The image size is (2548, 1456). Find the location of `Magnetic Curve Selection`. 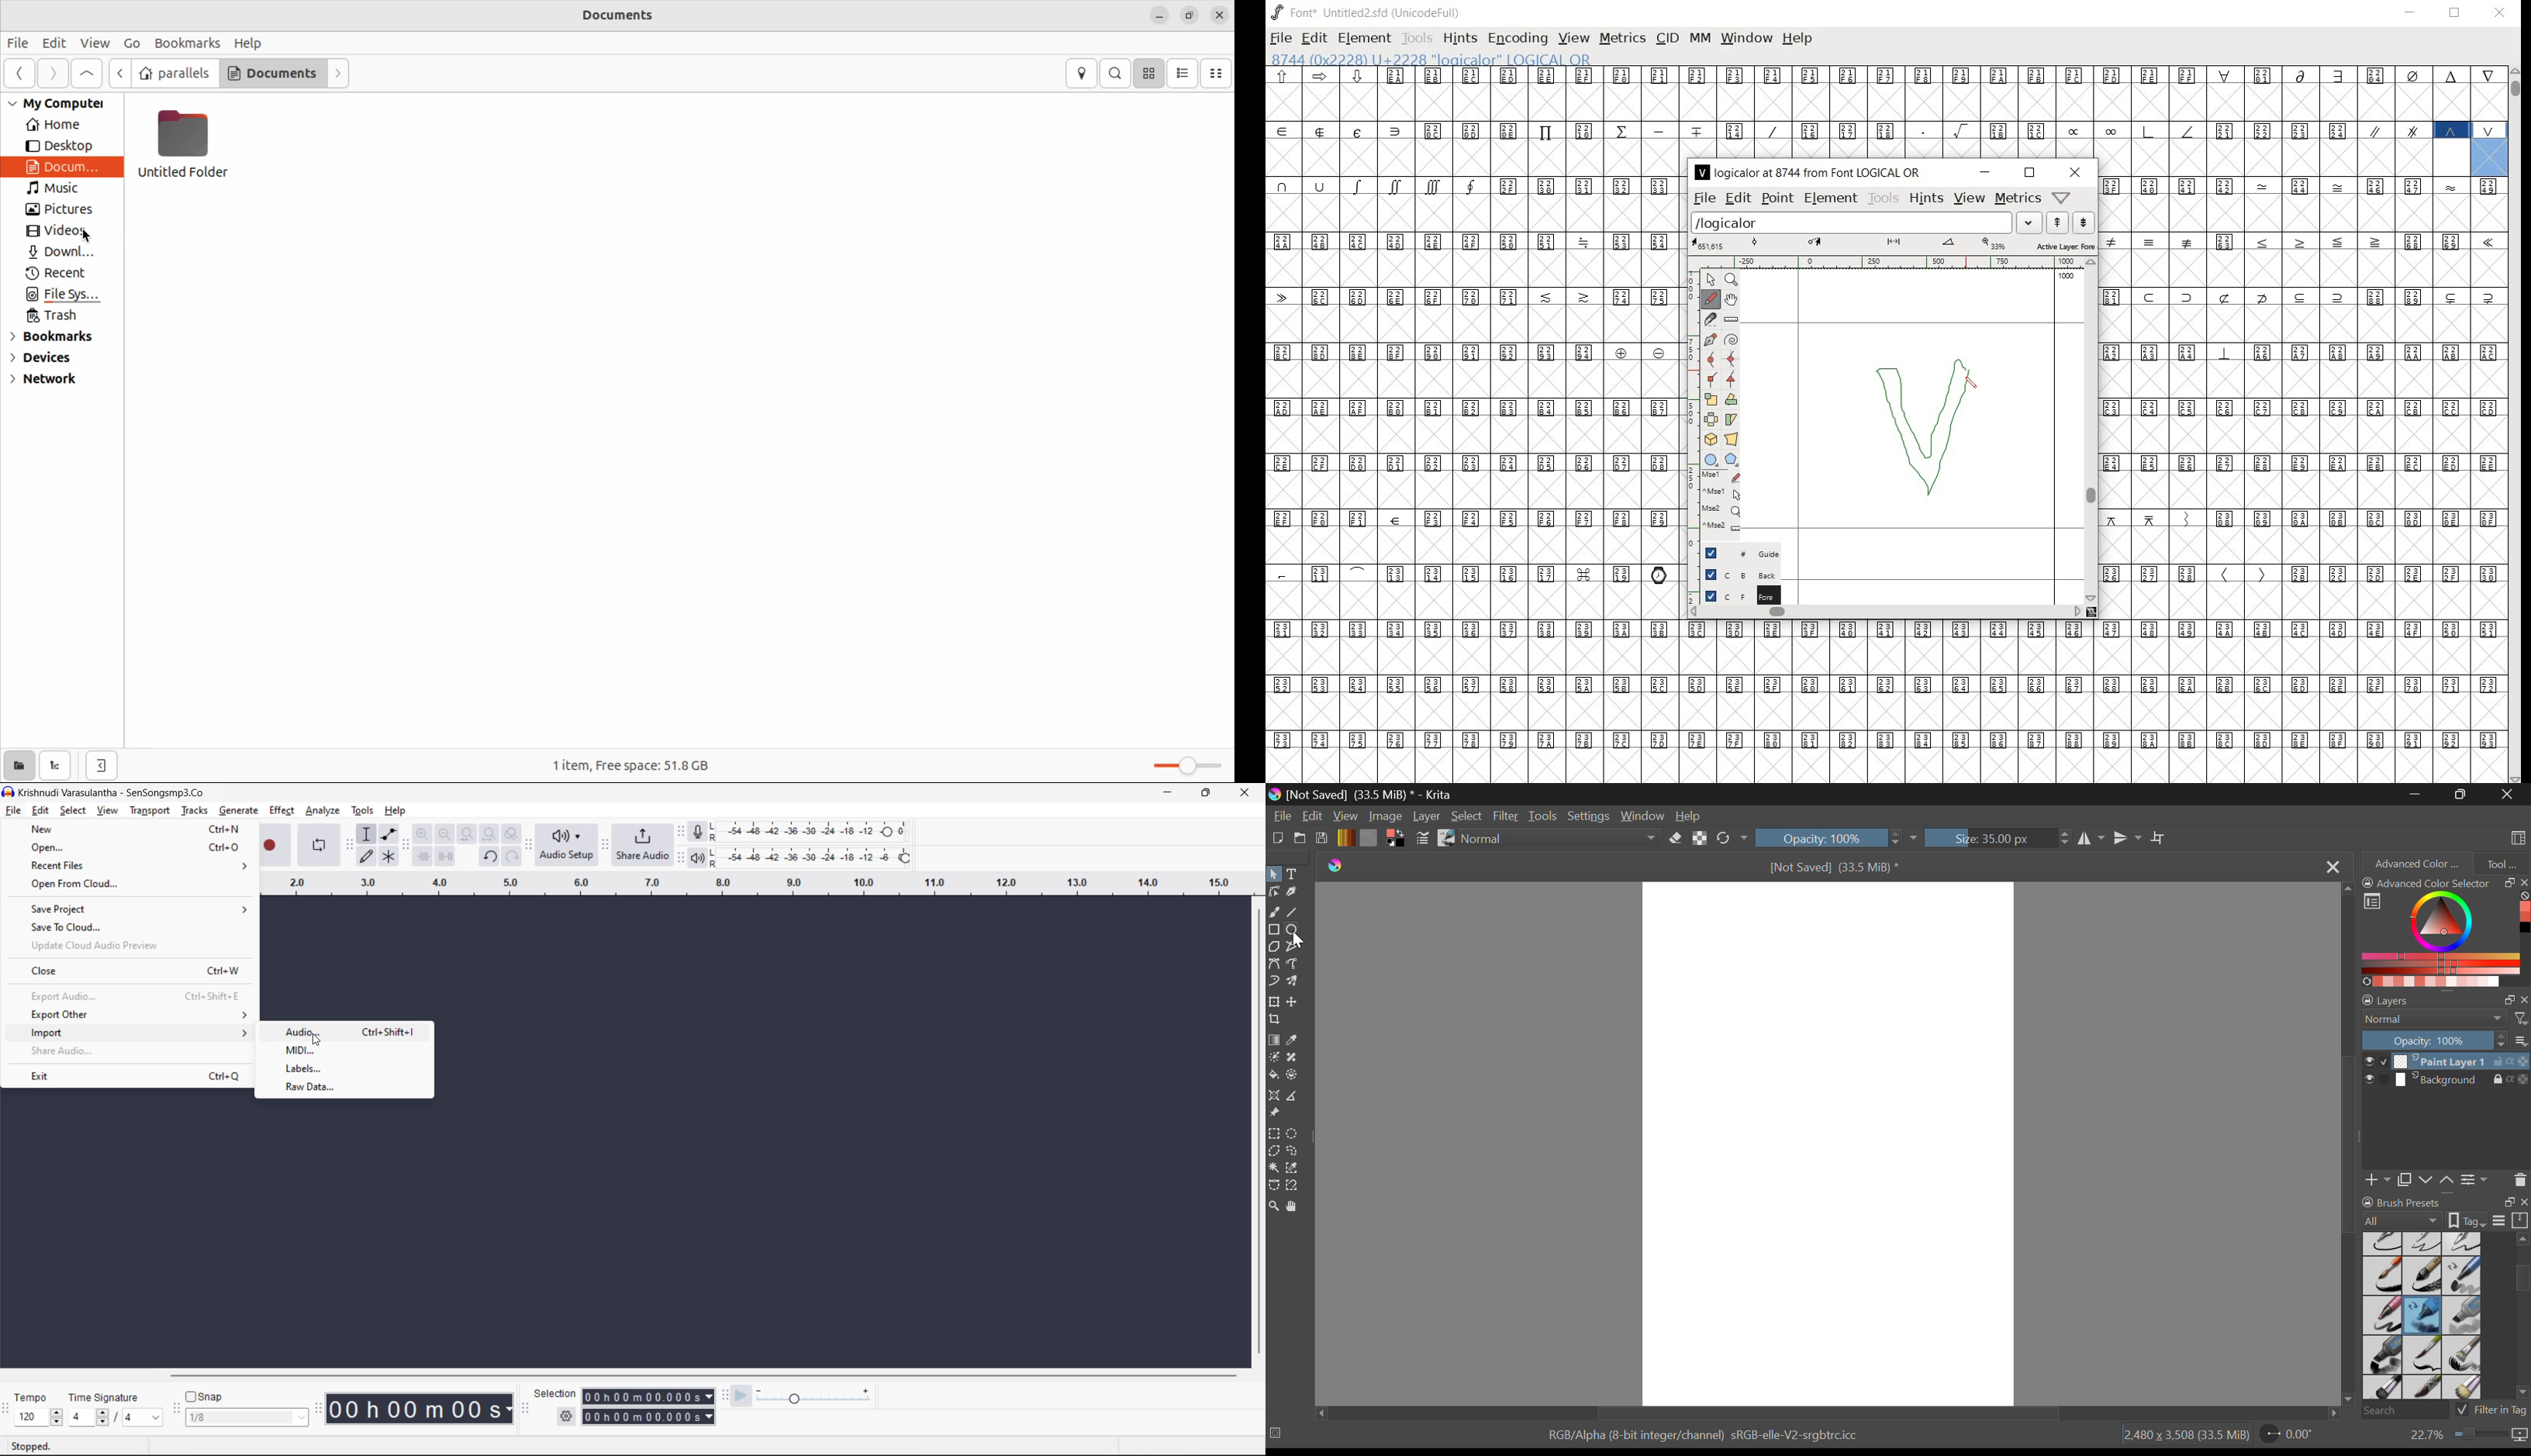

Magnetic Curve Selection is located at coordinates (1297, 1186).